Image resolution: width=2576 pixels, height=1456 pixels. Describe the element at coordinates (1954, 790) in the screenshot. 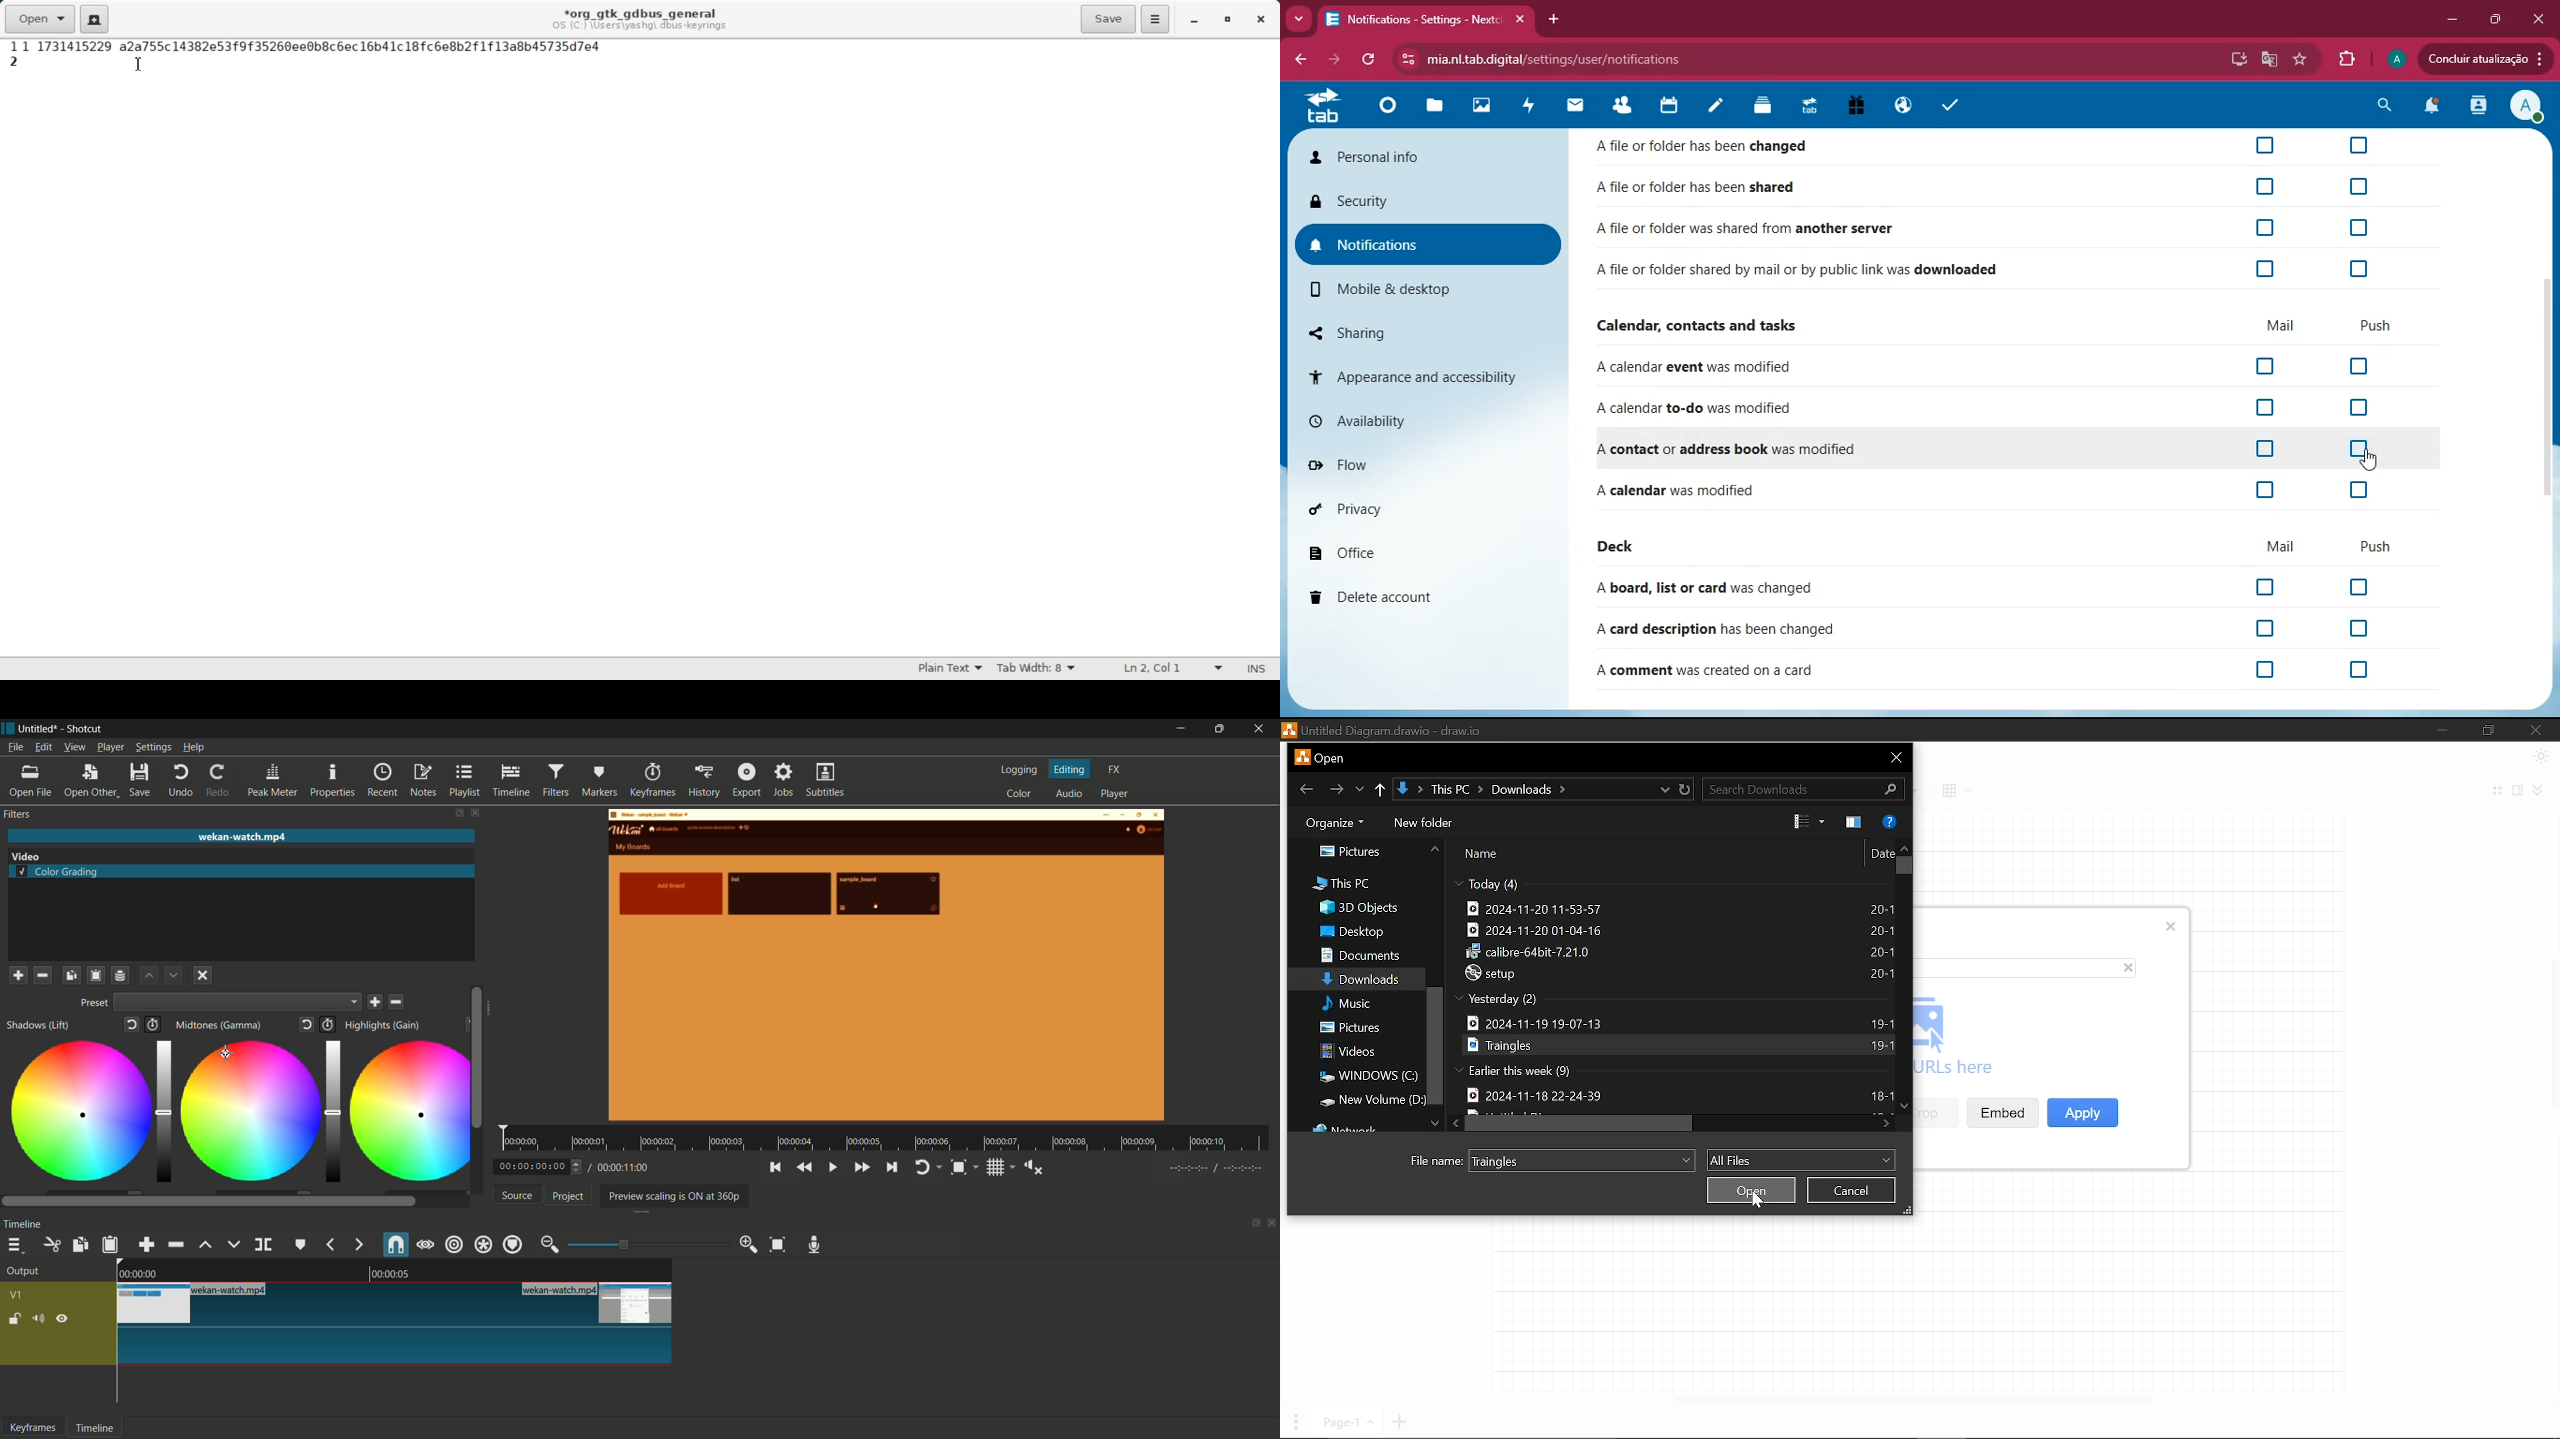

I see `Table` at that location.